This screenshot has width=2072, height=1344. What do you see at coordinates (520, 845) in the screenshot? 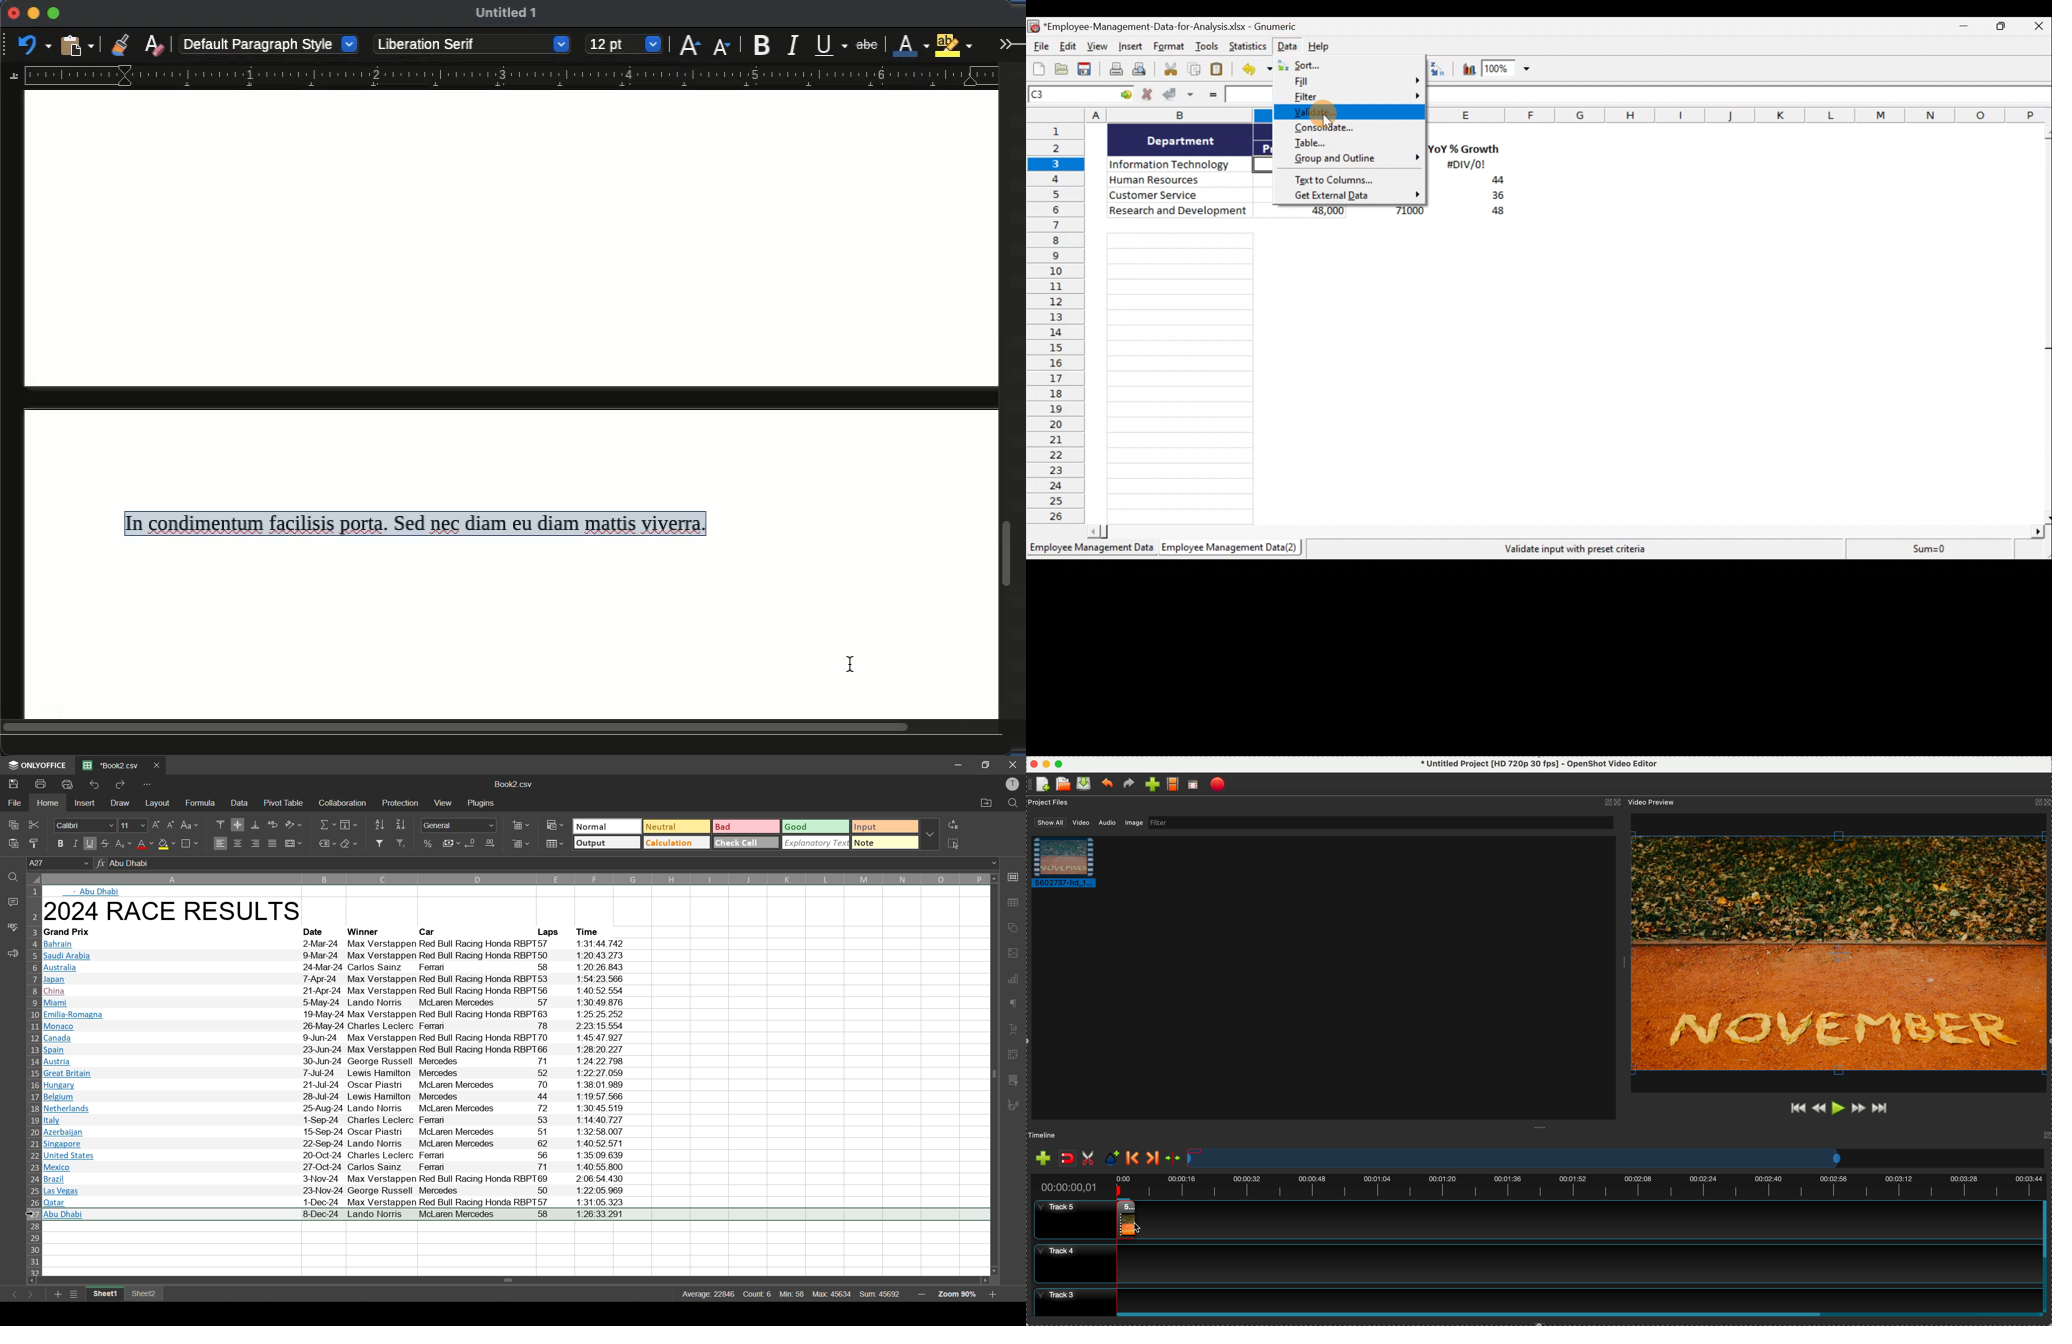
I see `delete cells` at bounding box center [520, 845].